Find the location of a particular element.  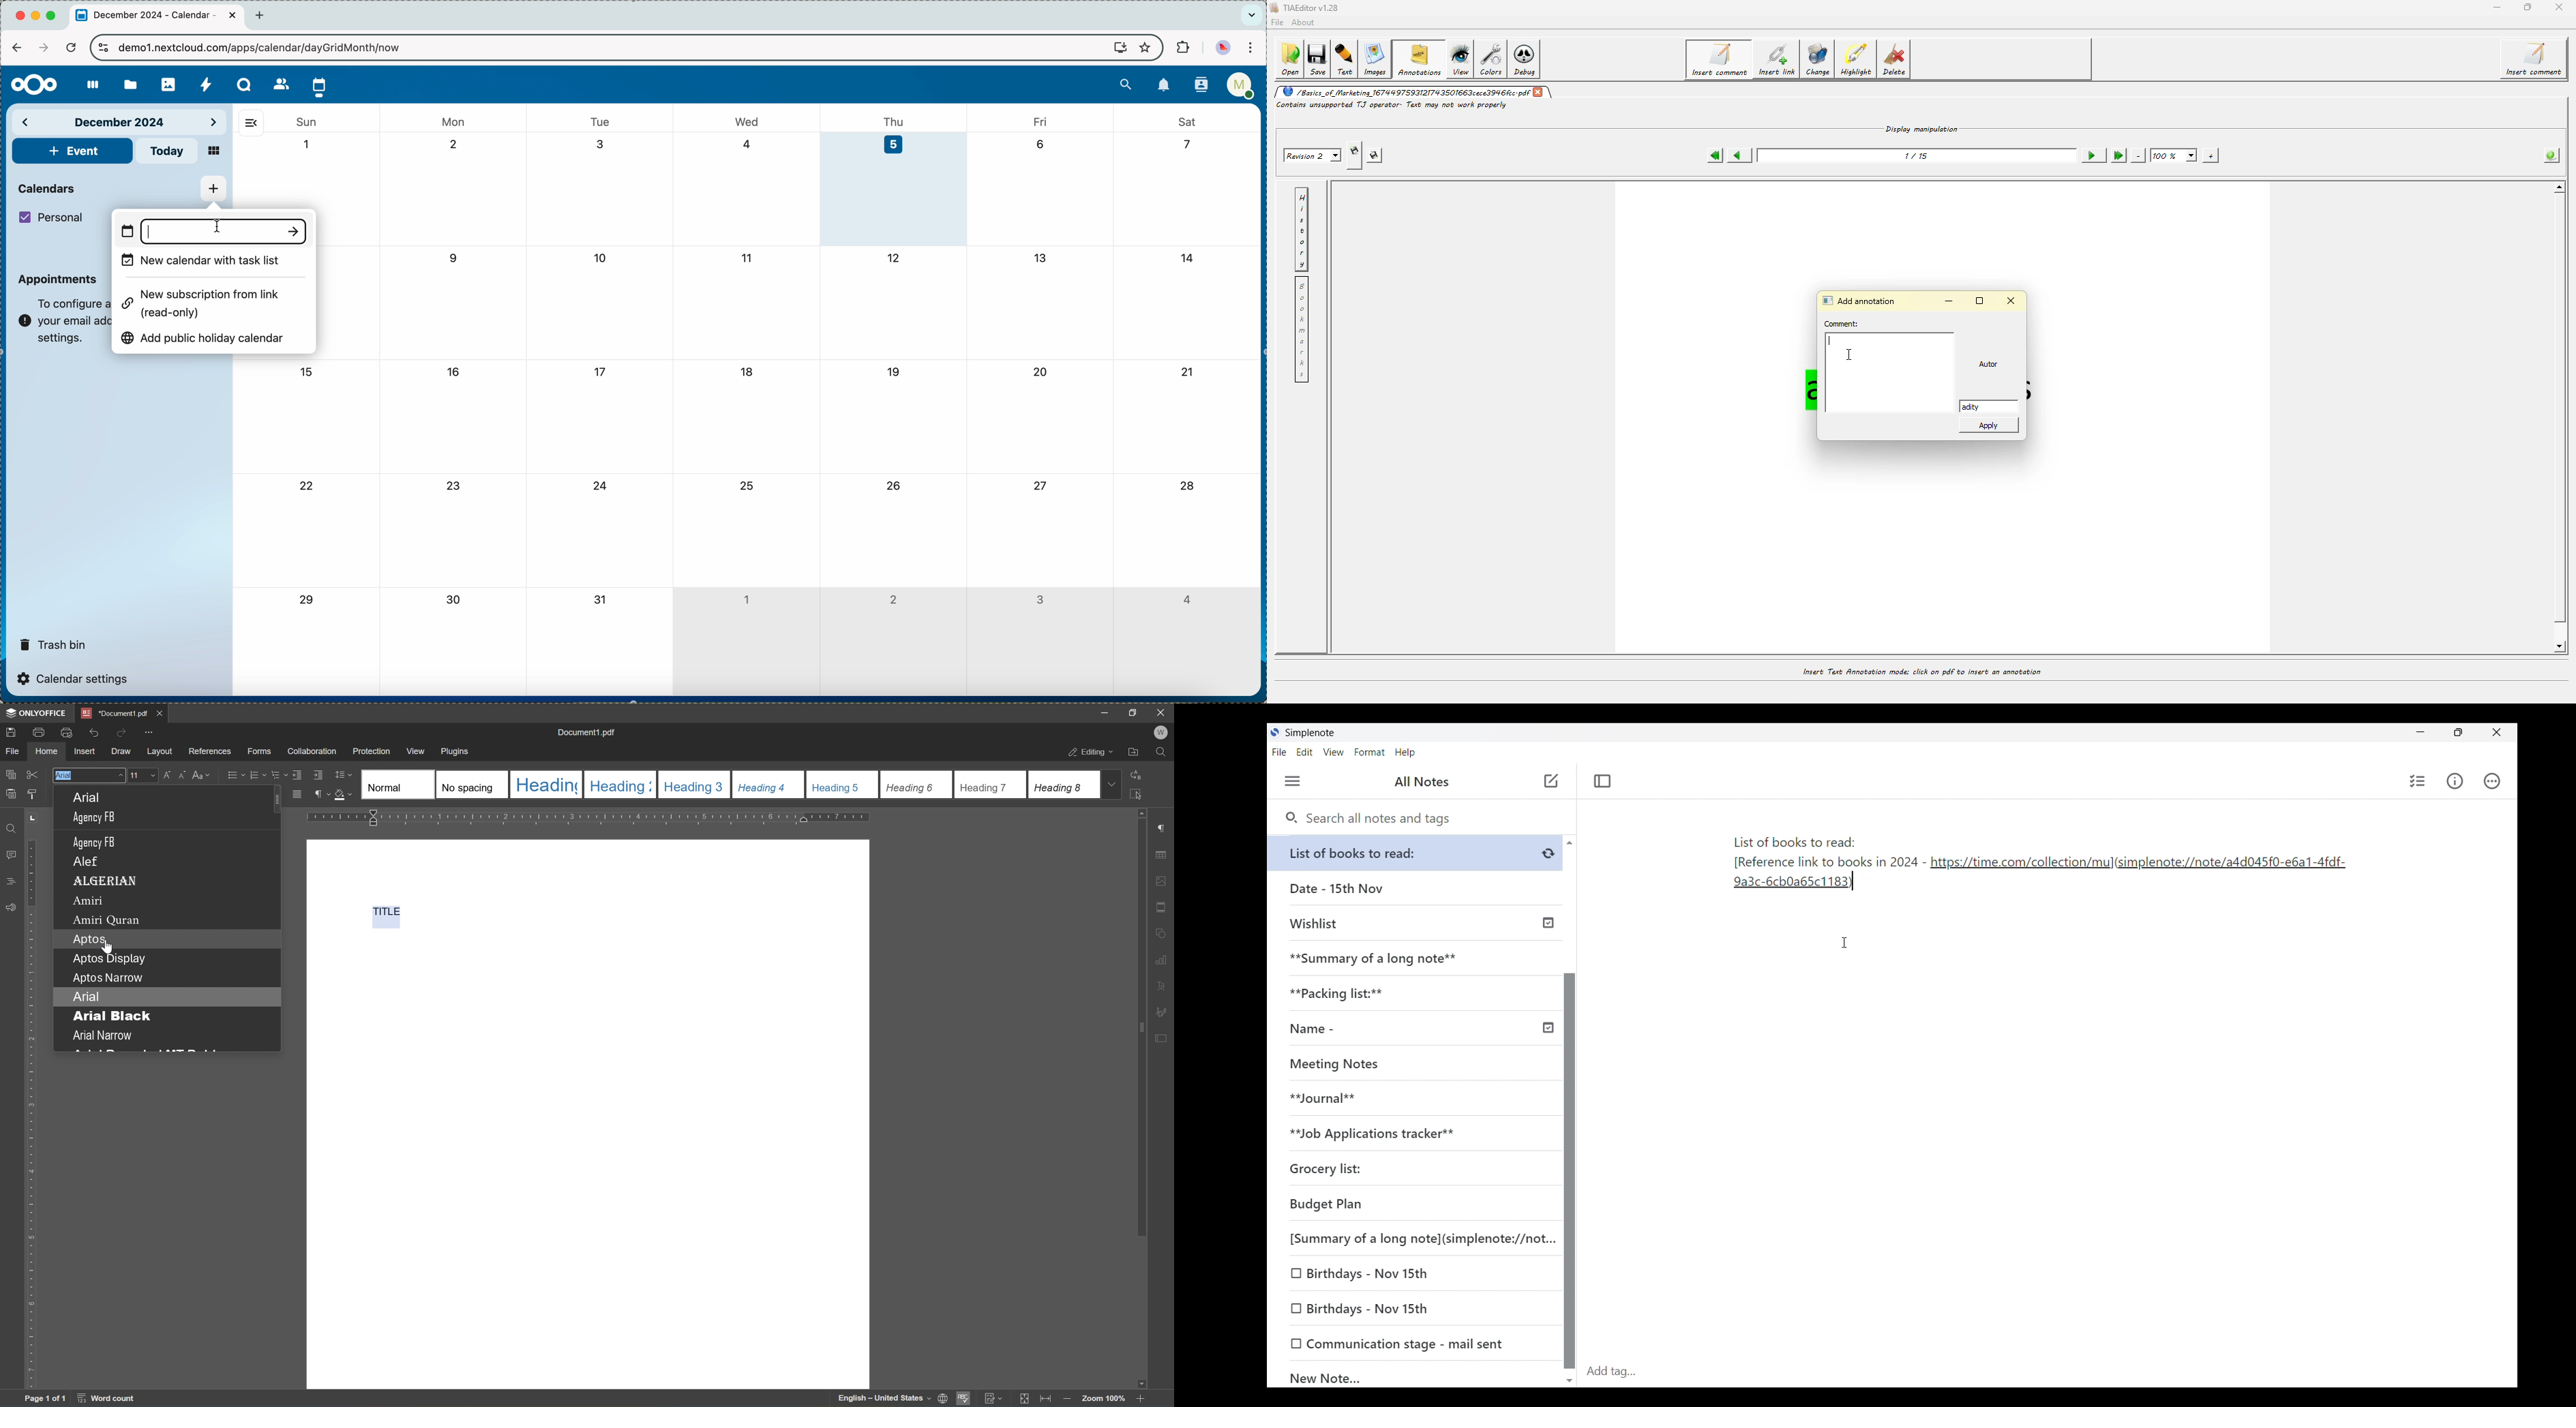

14 is located at coordinates (1191, 256).